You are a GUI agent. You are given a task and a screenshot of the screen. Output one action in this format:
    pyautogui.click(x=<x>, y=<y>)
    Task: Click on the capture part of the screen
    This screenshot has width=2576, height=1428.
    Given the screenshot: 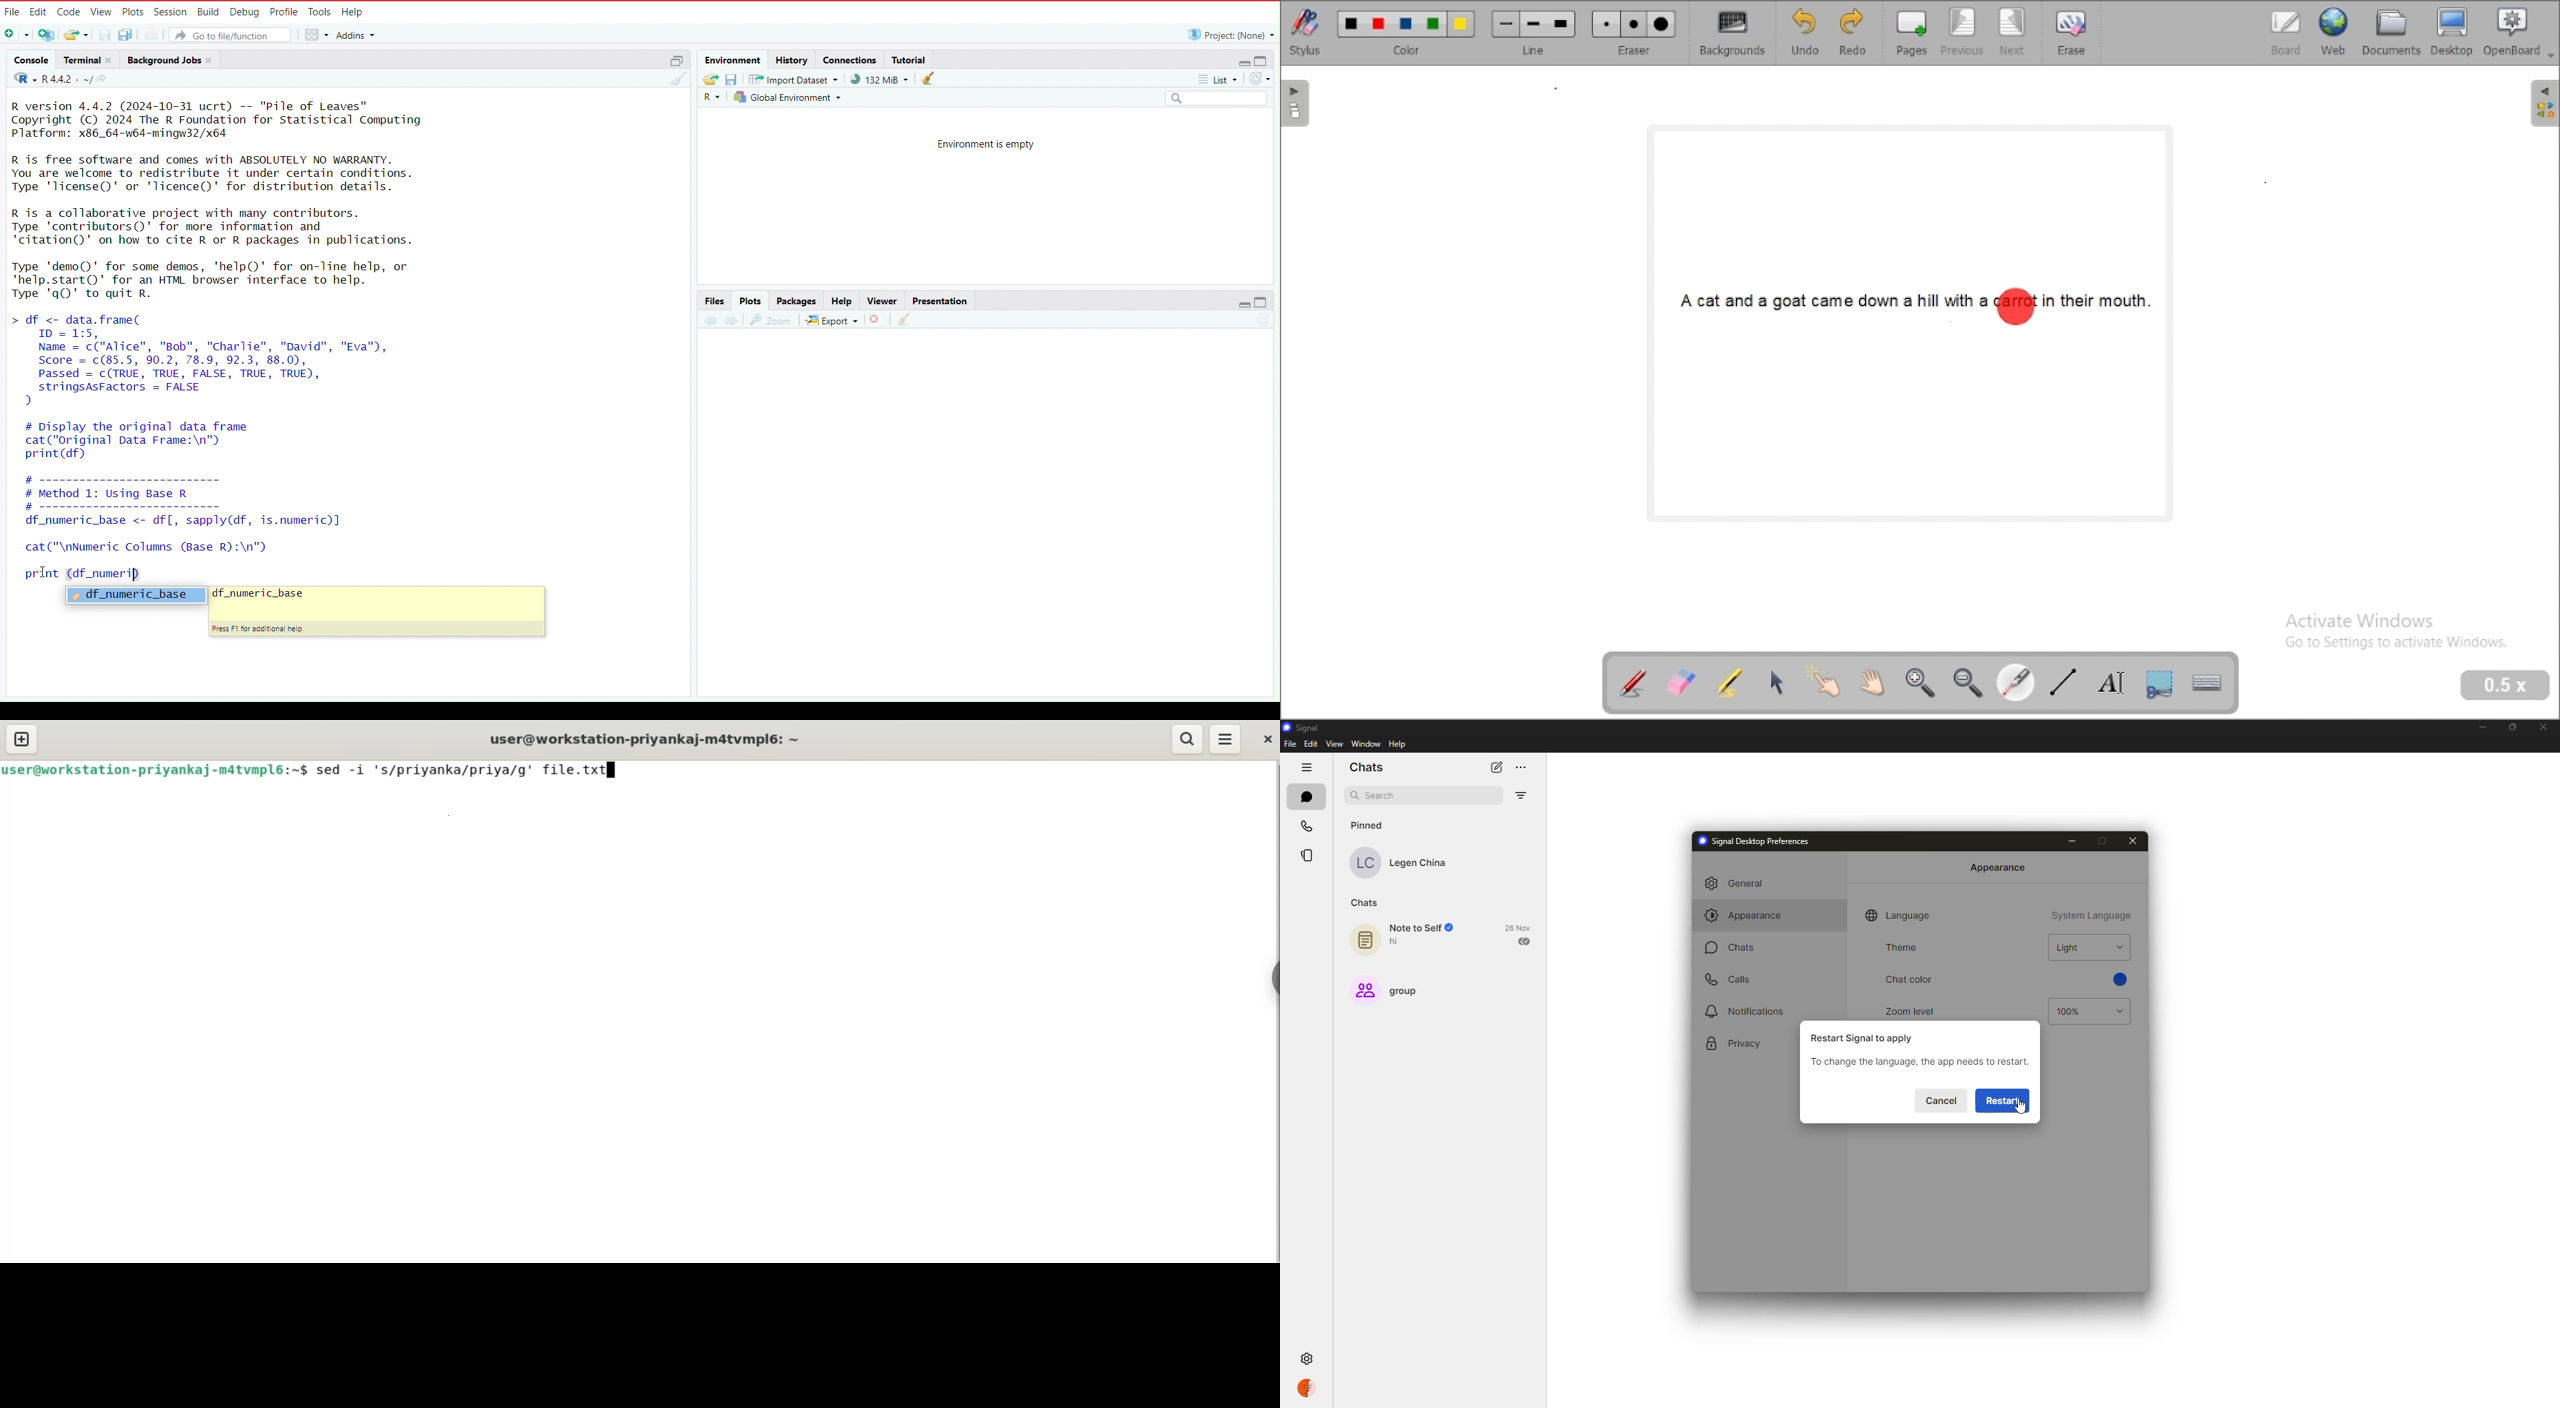 What is the action you would take?
    pyautogui.click(x=2160, y=683)
    